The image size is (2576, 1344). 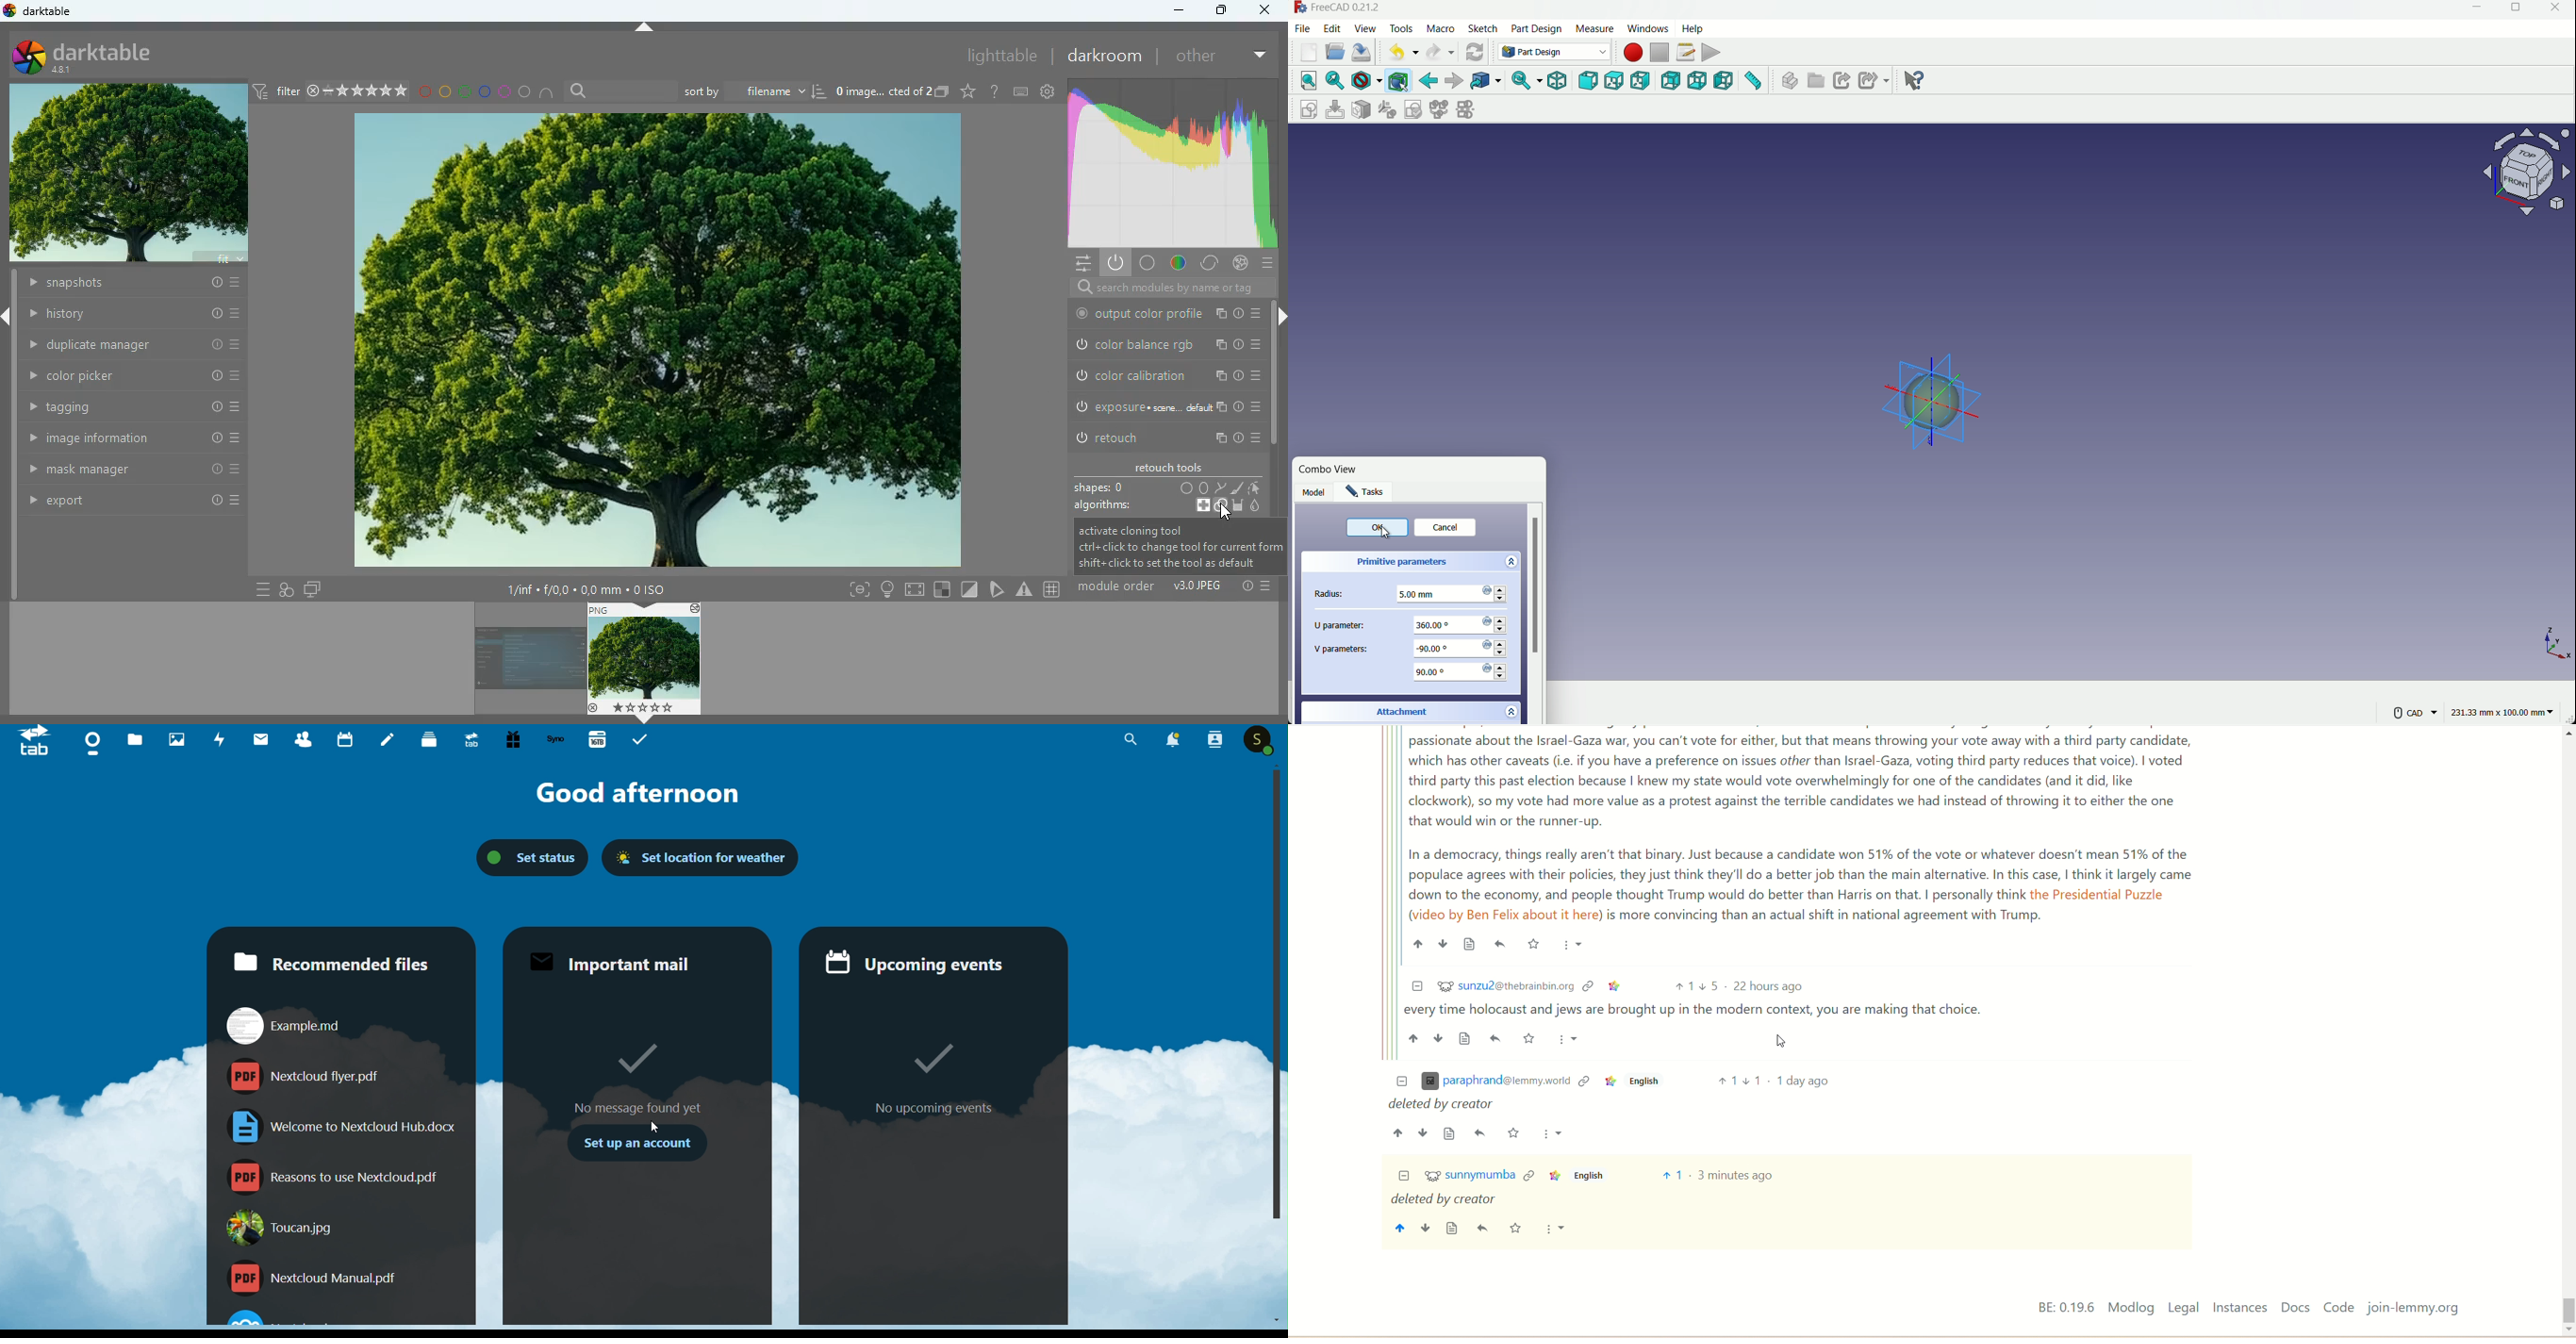 I want to click on set status, so click(x=530, y=861).